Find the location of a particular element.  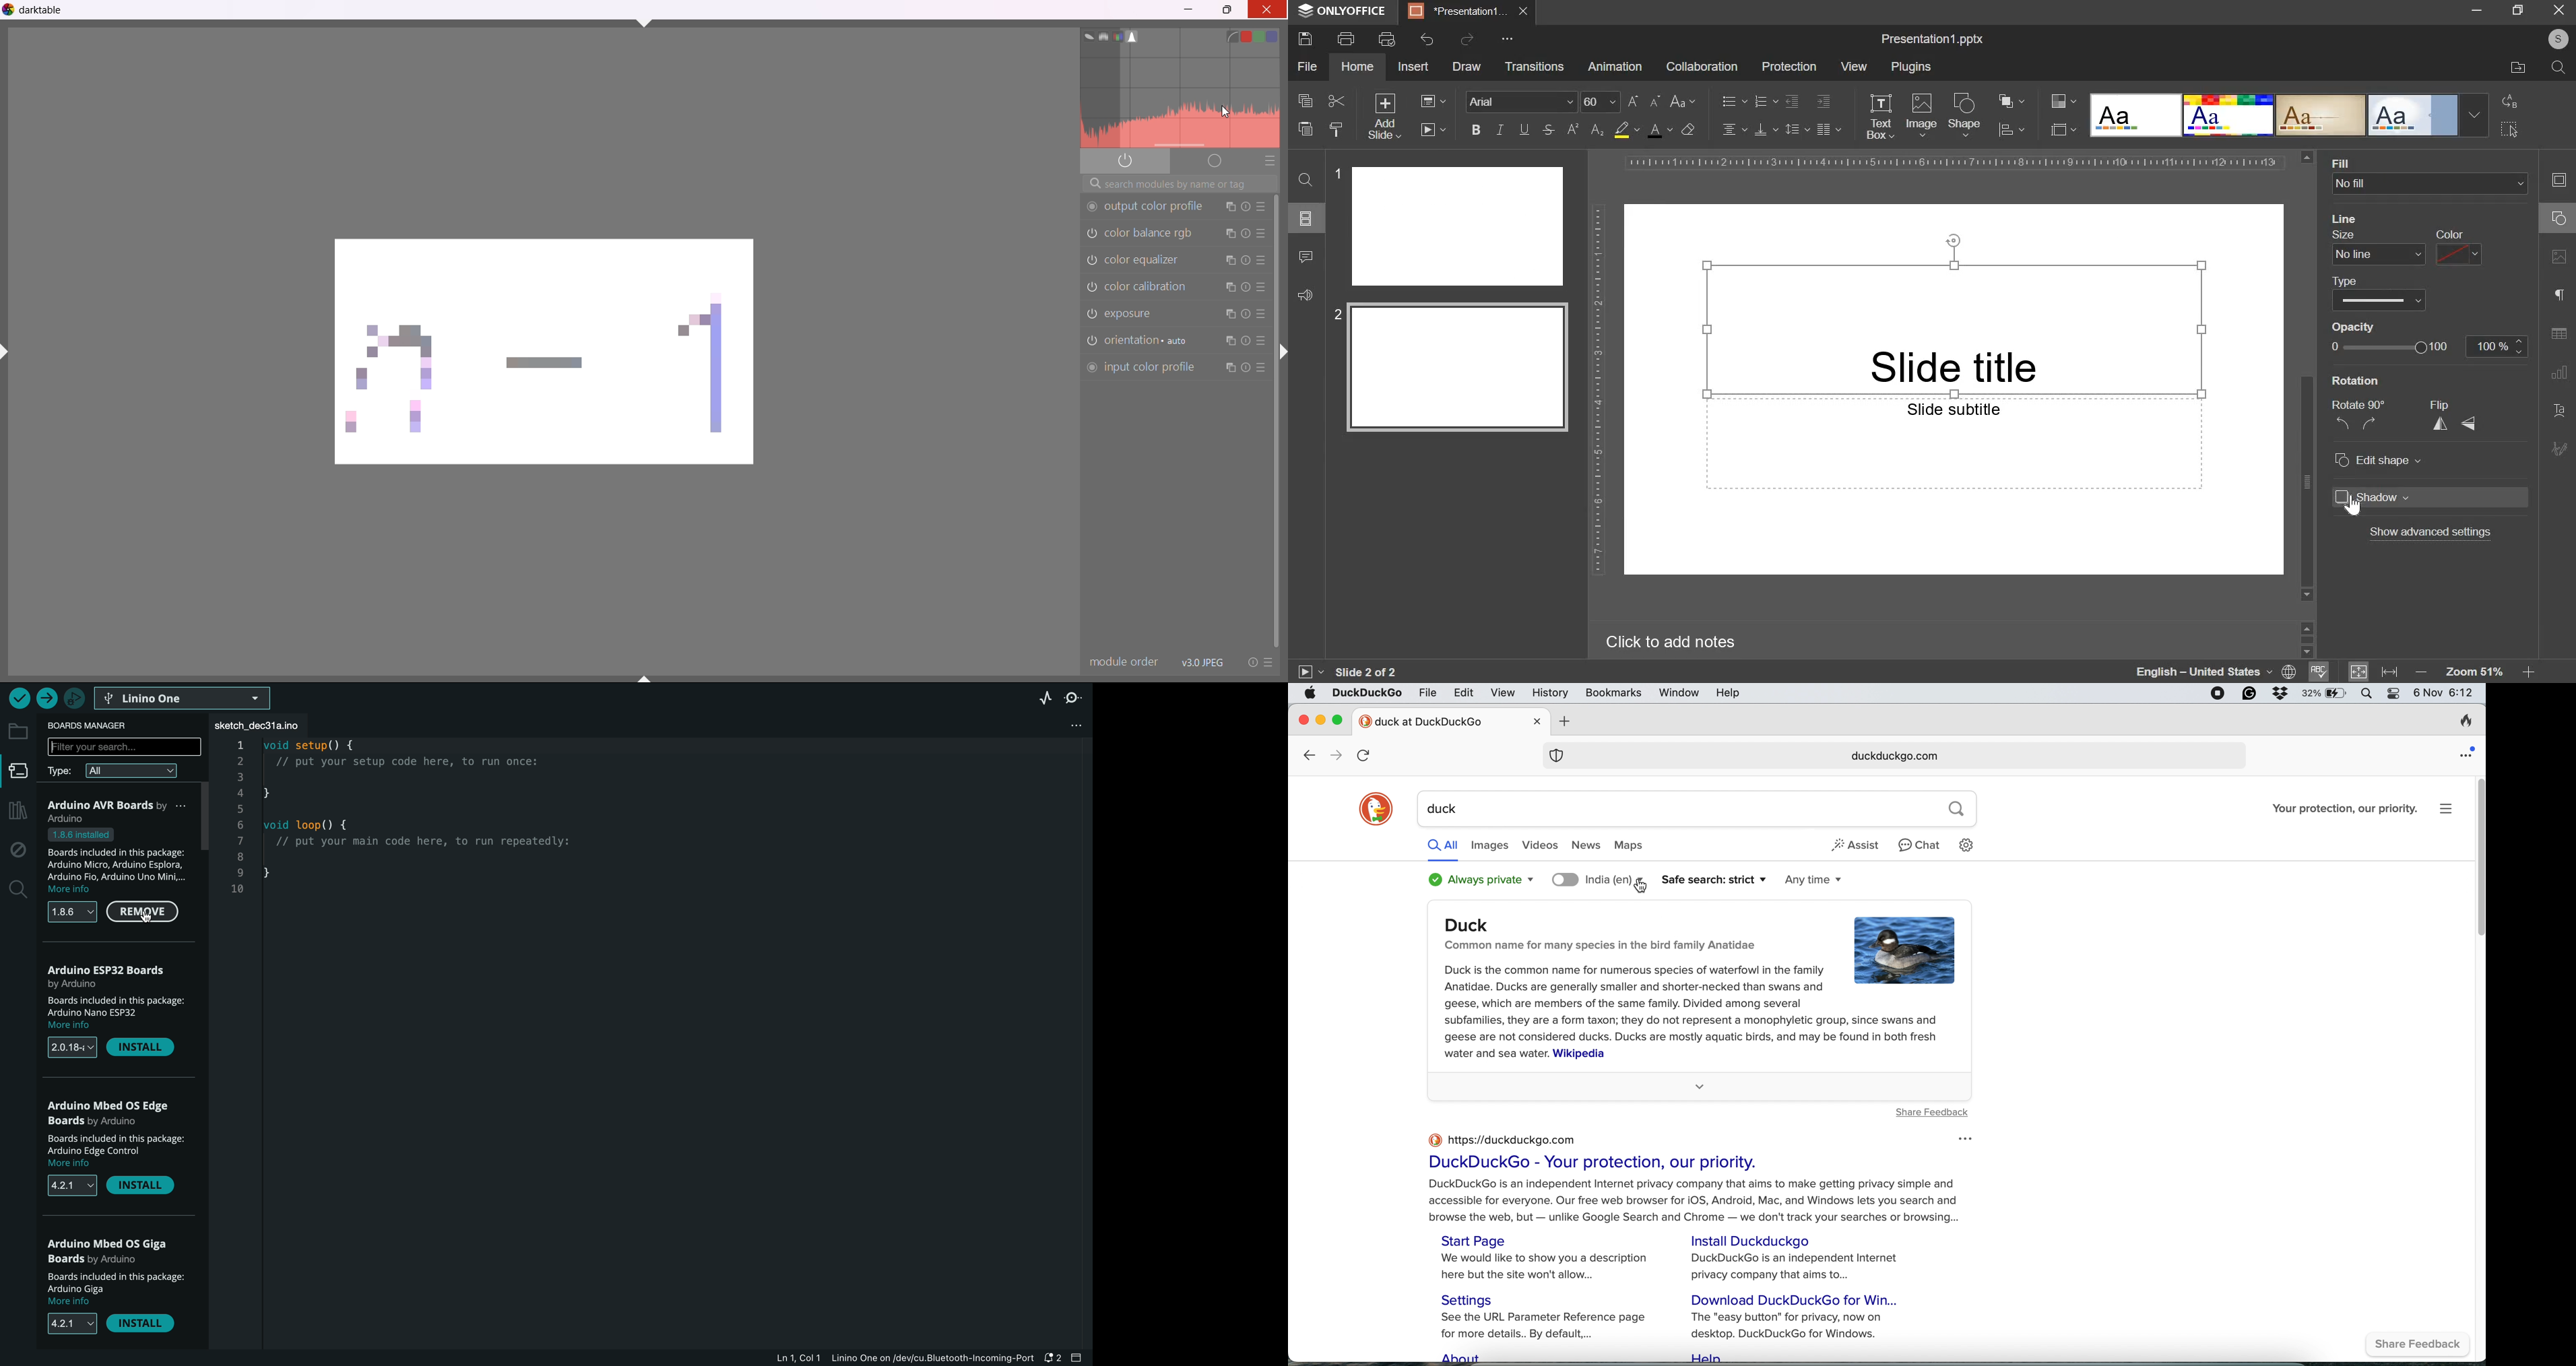

rotation is located at coordinates (2352, 383).